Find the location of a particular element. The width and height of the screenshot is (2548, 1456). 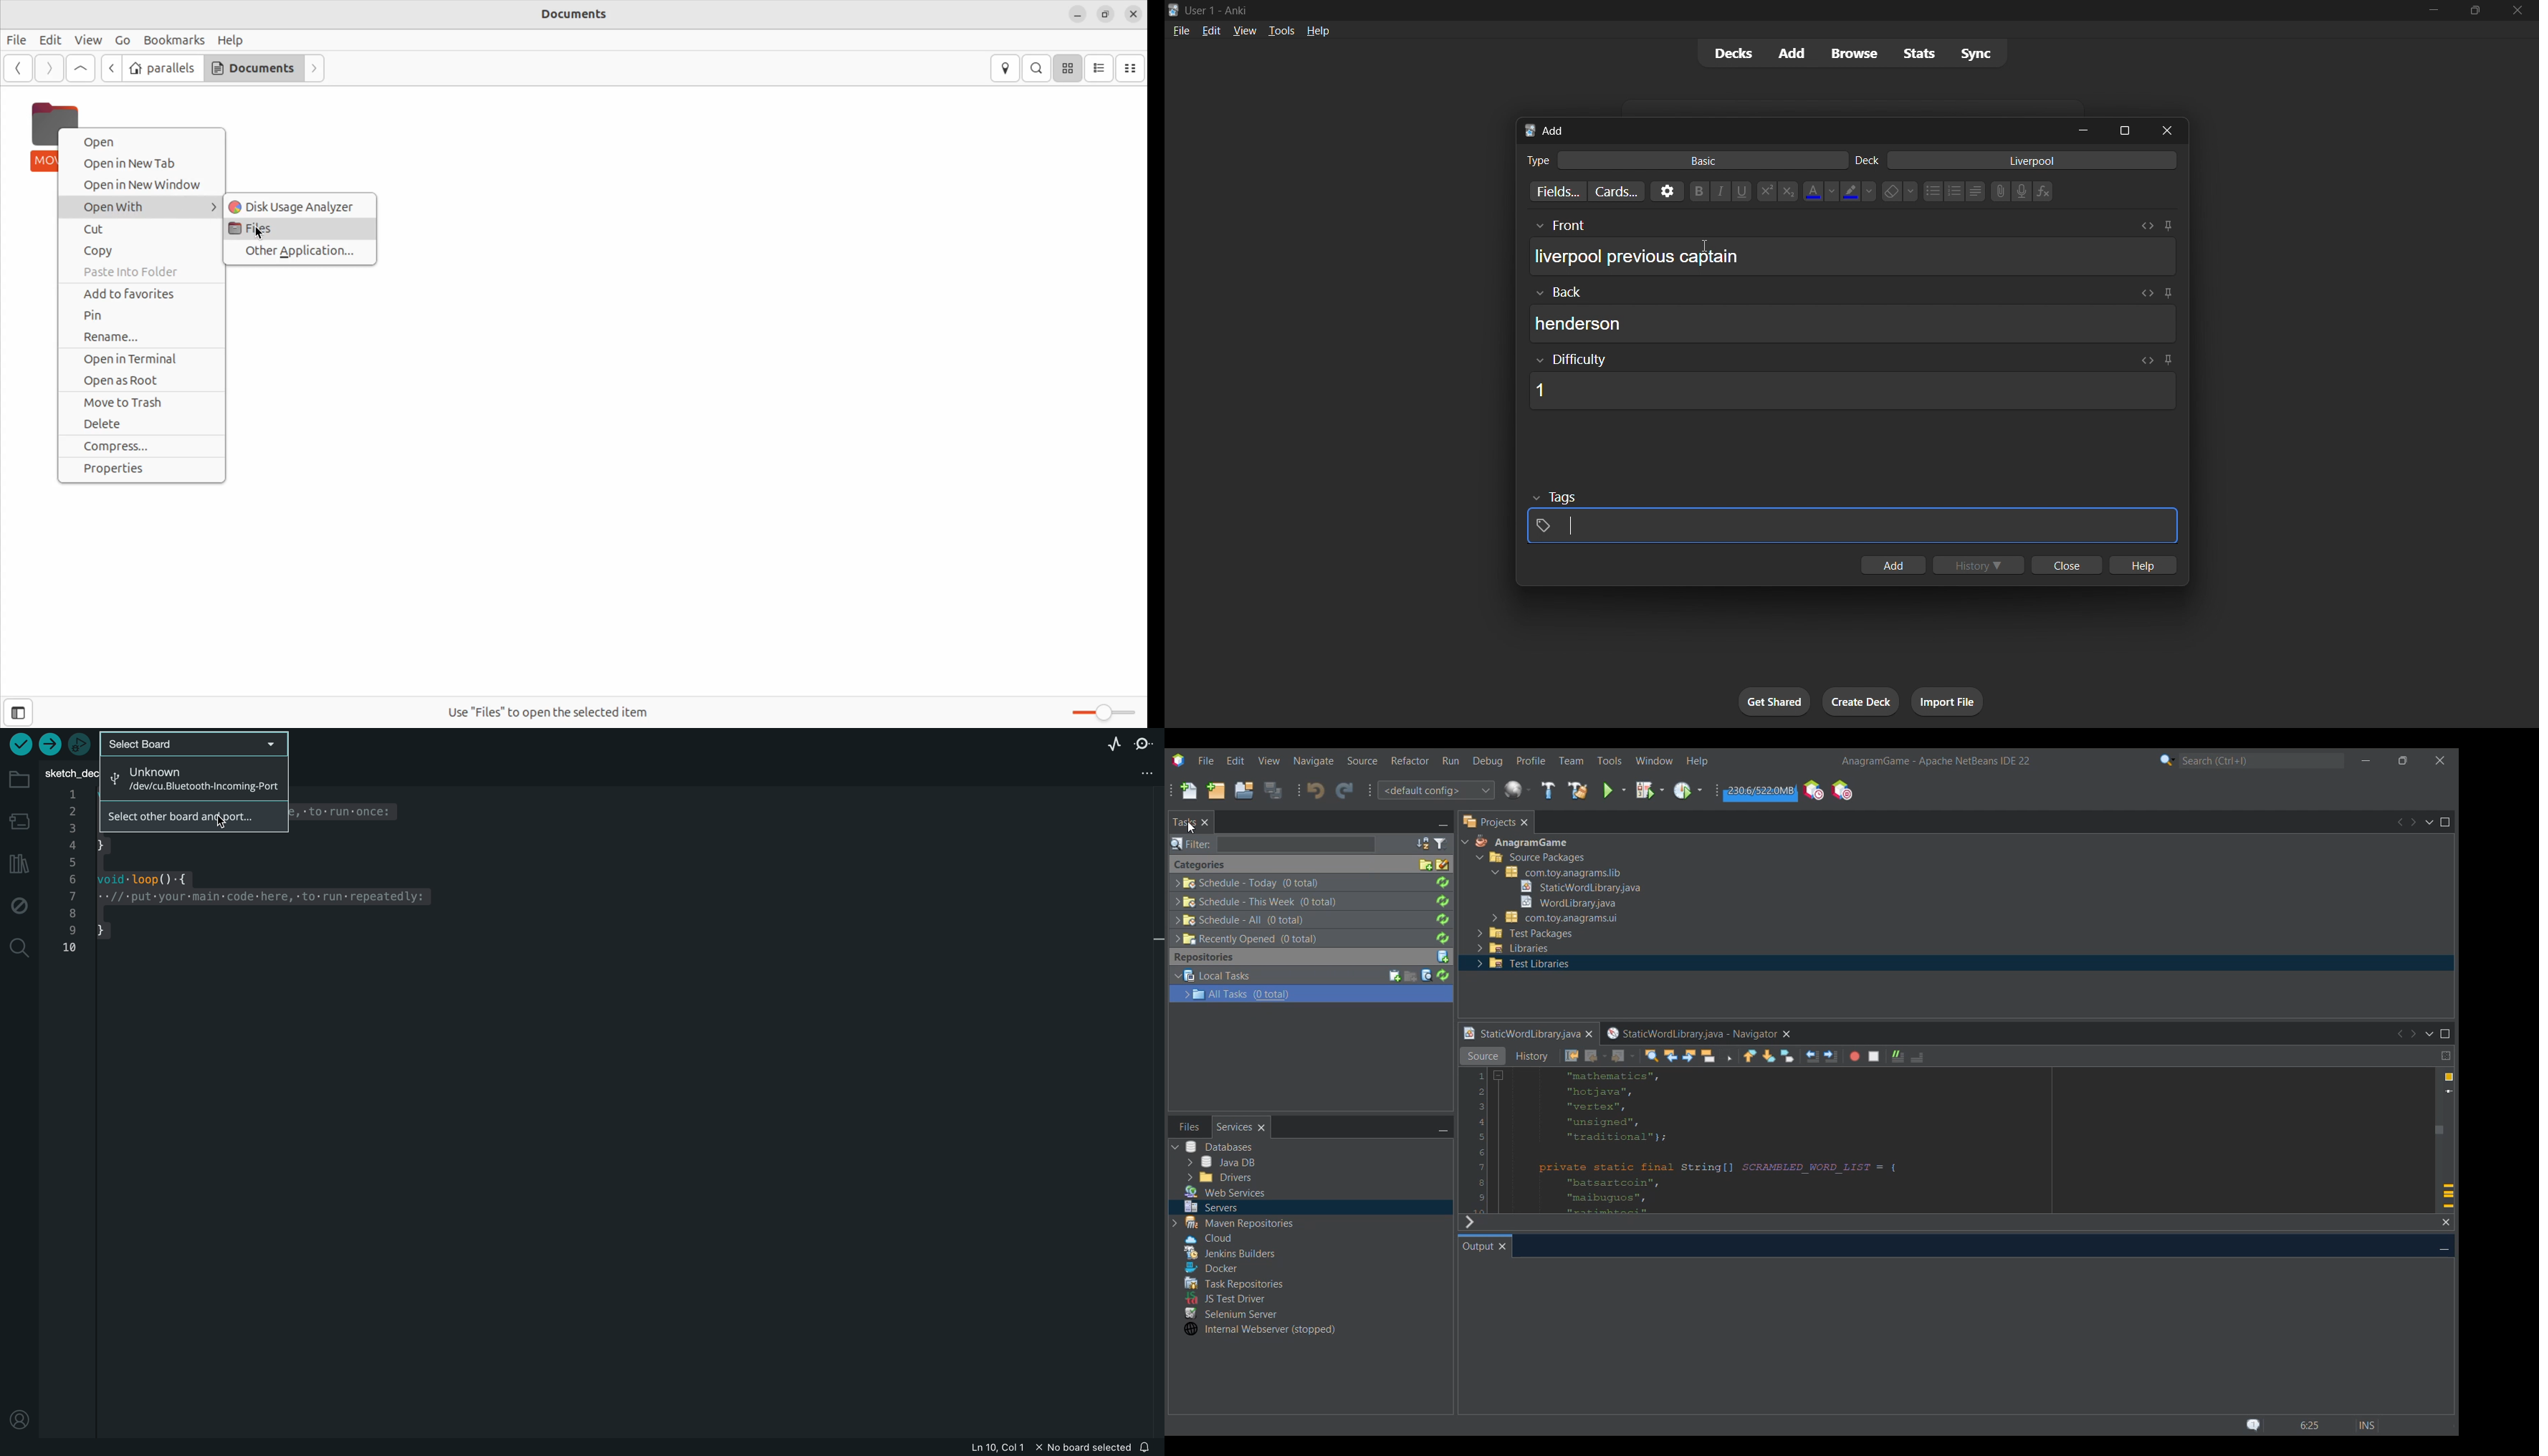

maximize is located at coordinates (2126, 129).